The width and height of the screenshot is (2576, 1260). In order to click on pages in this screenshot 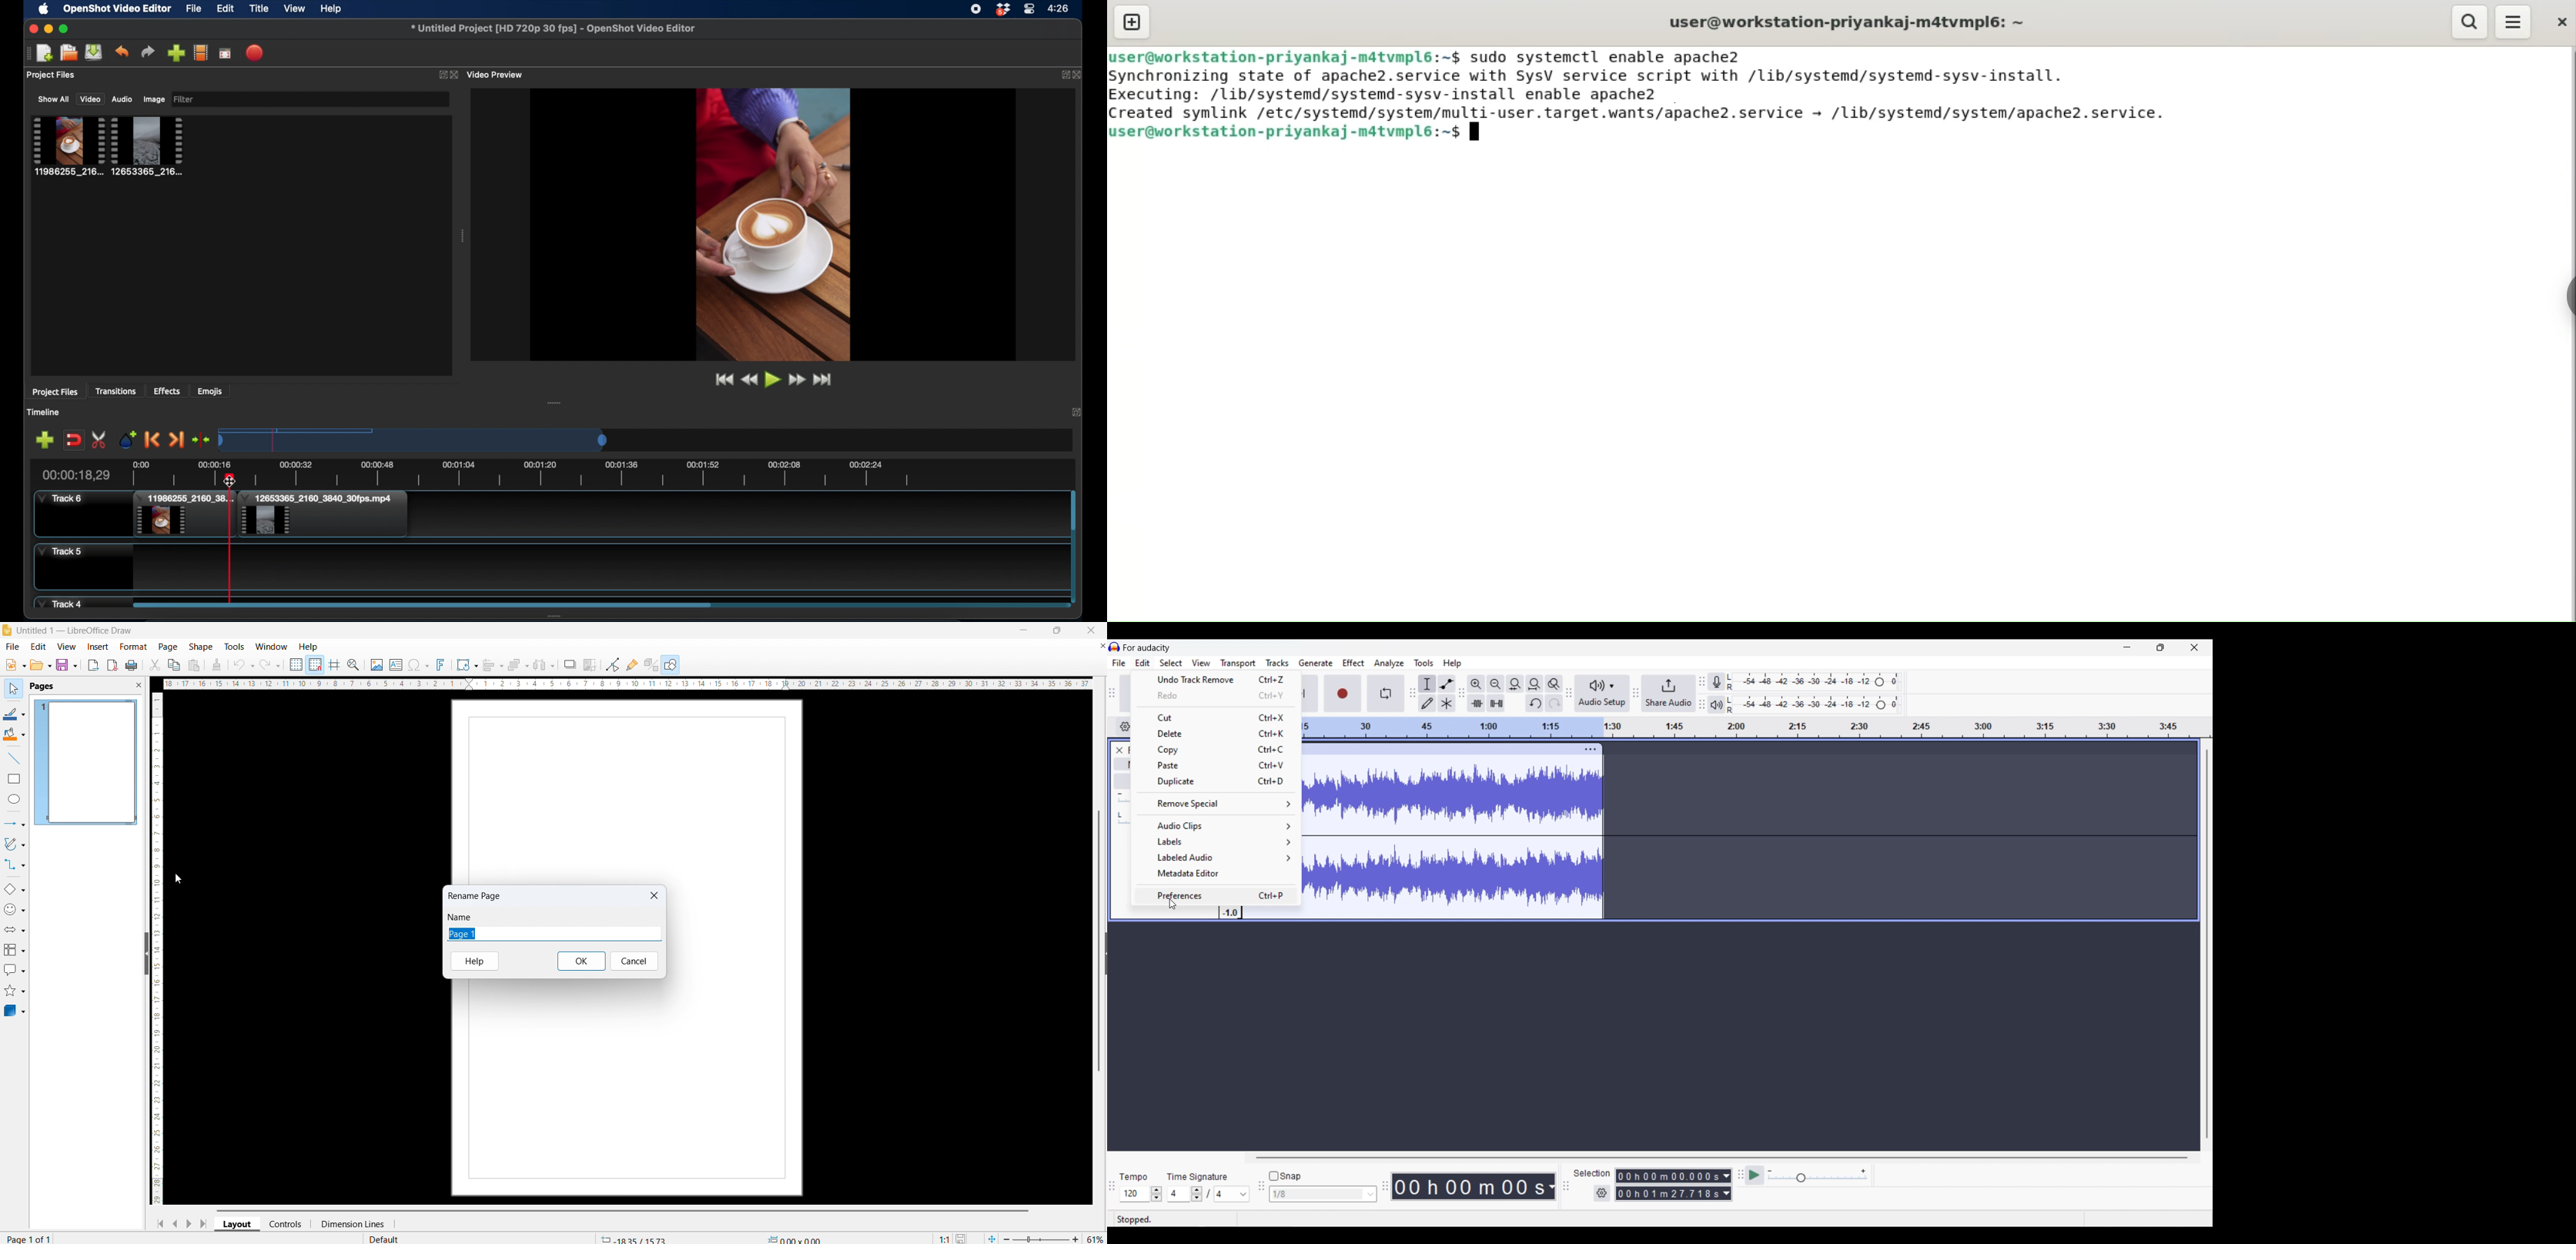, I will do `click(42, 687)`.